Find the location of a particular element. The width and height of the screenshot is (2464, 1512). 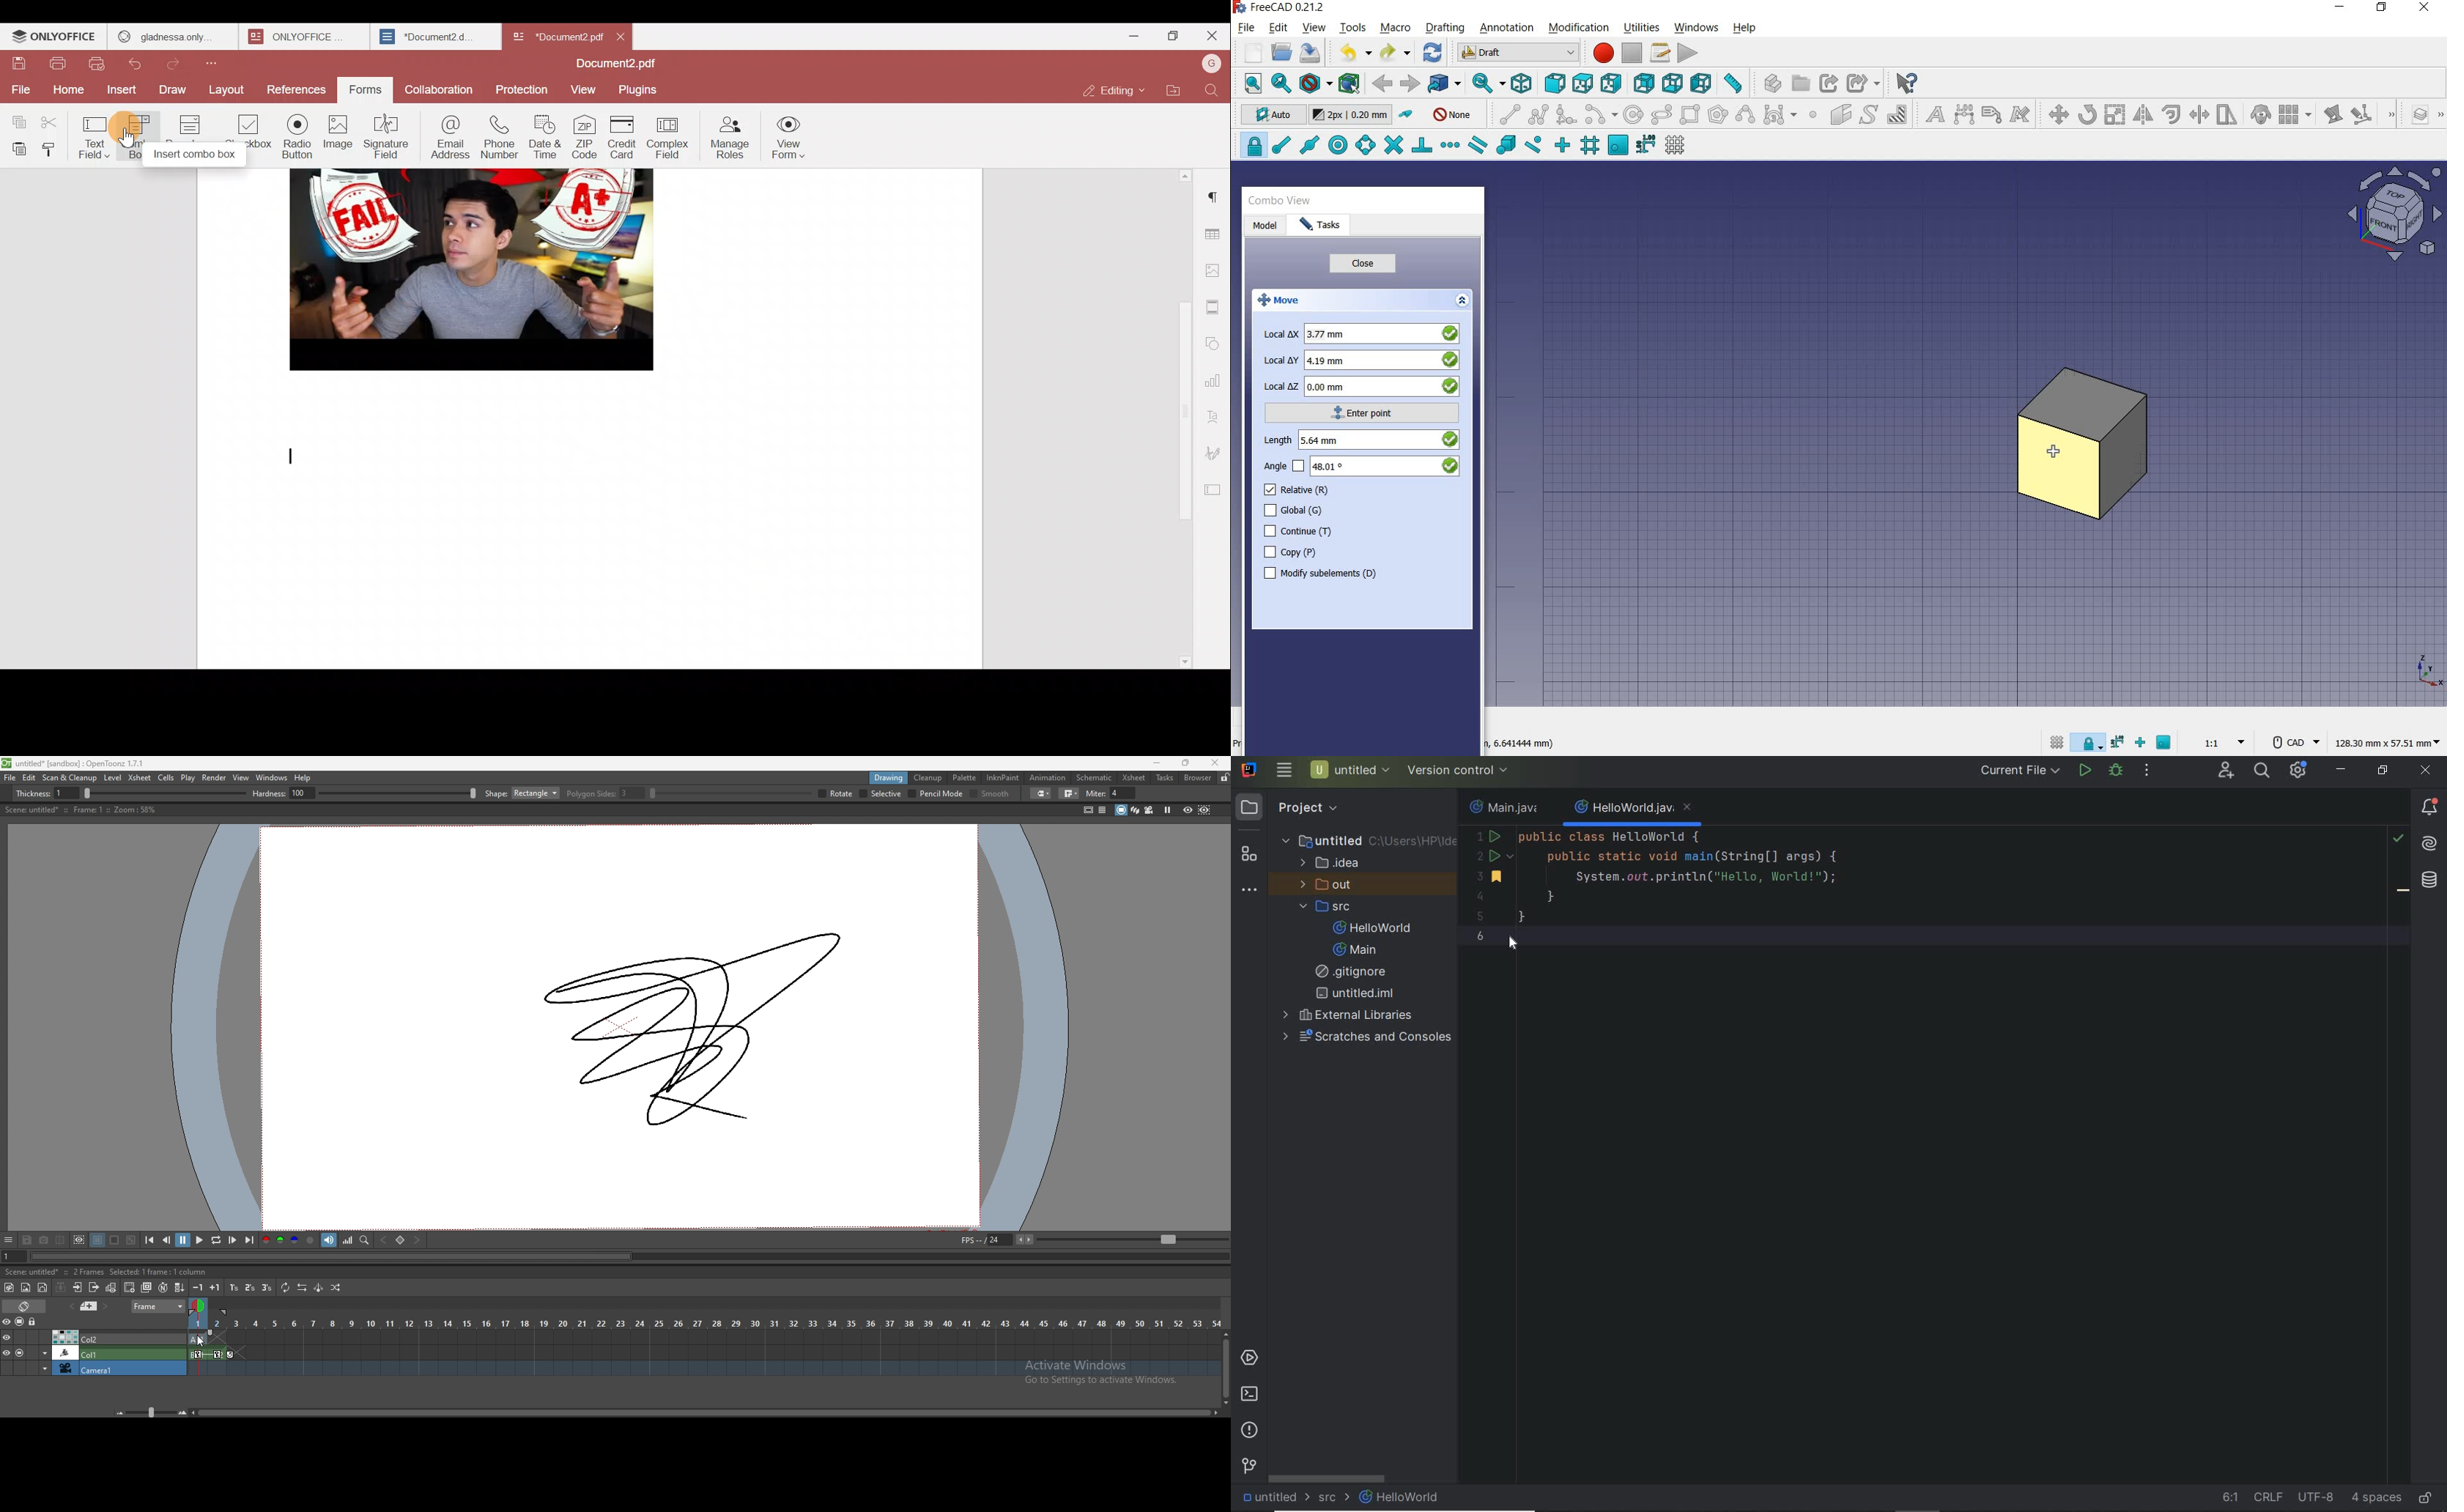

windows is located at coordinates (1696, 28).